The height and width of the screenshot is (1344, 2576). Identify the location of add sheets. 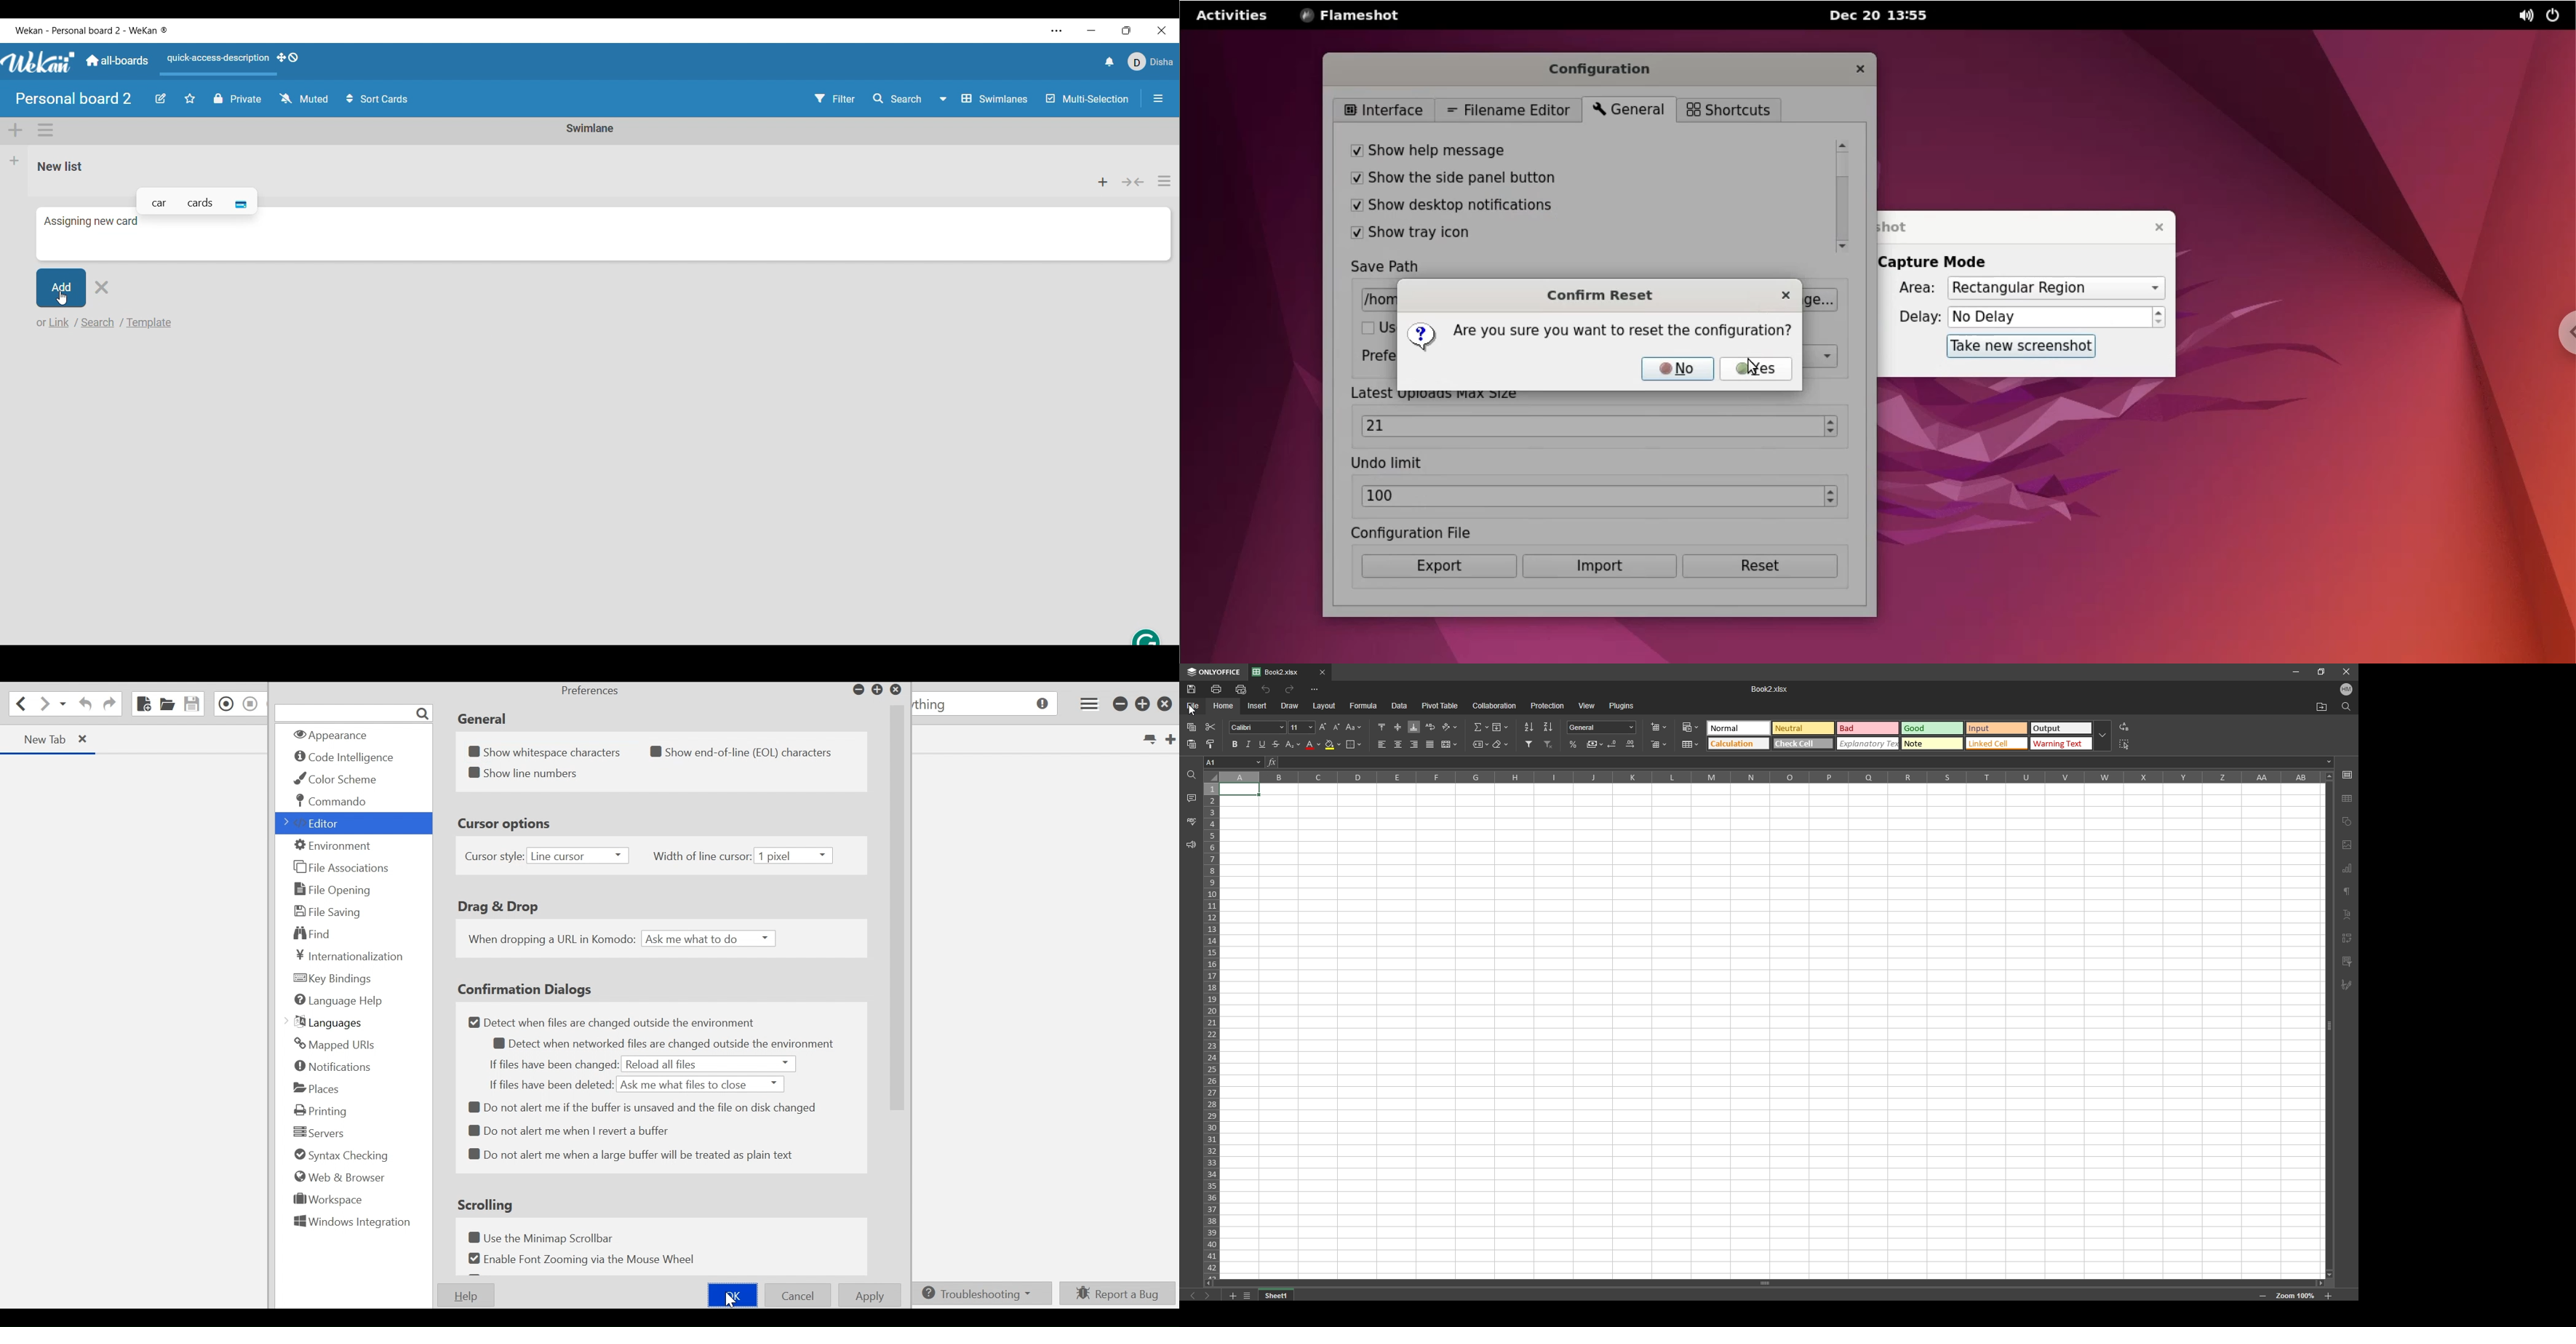
(1232, 1295).